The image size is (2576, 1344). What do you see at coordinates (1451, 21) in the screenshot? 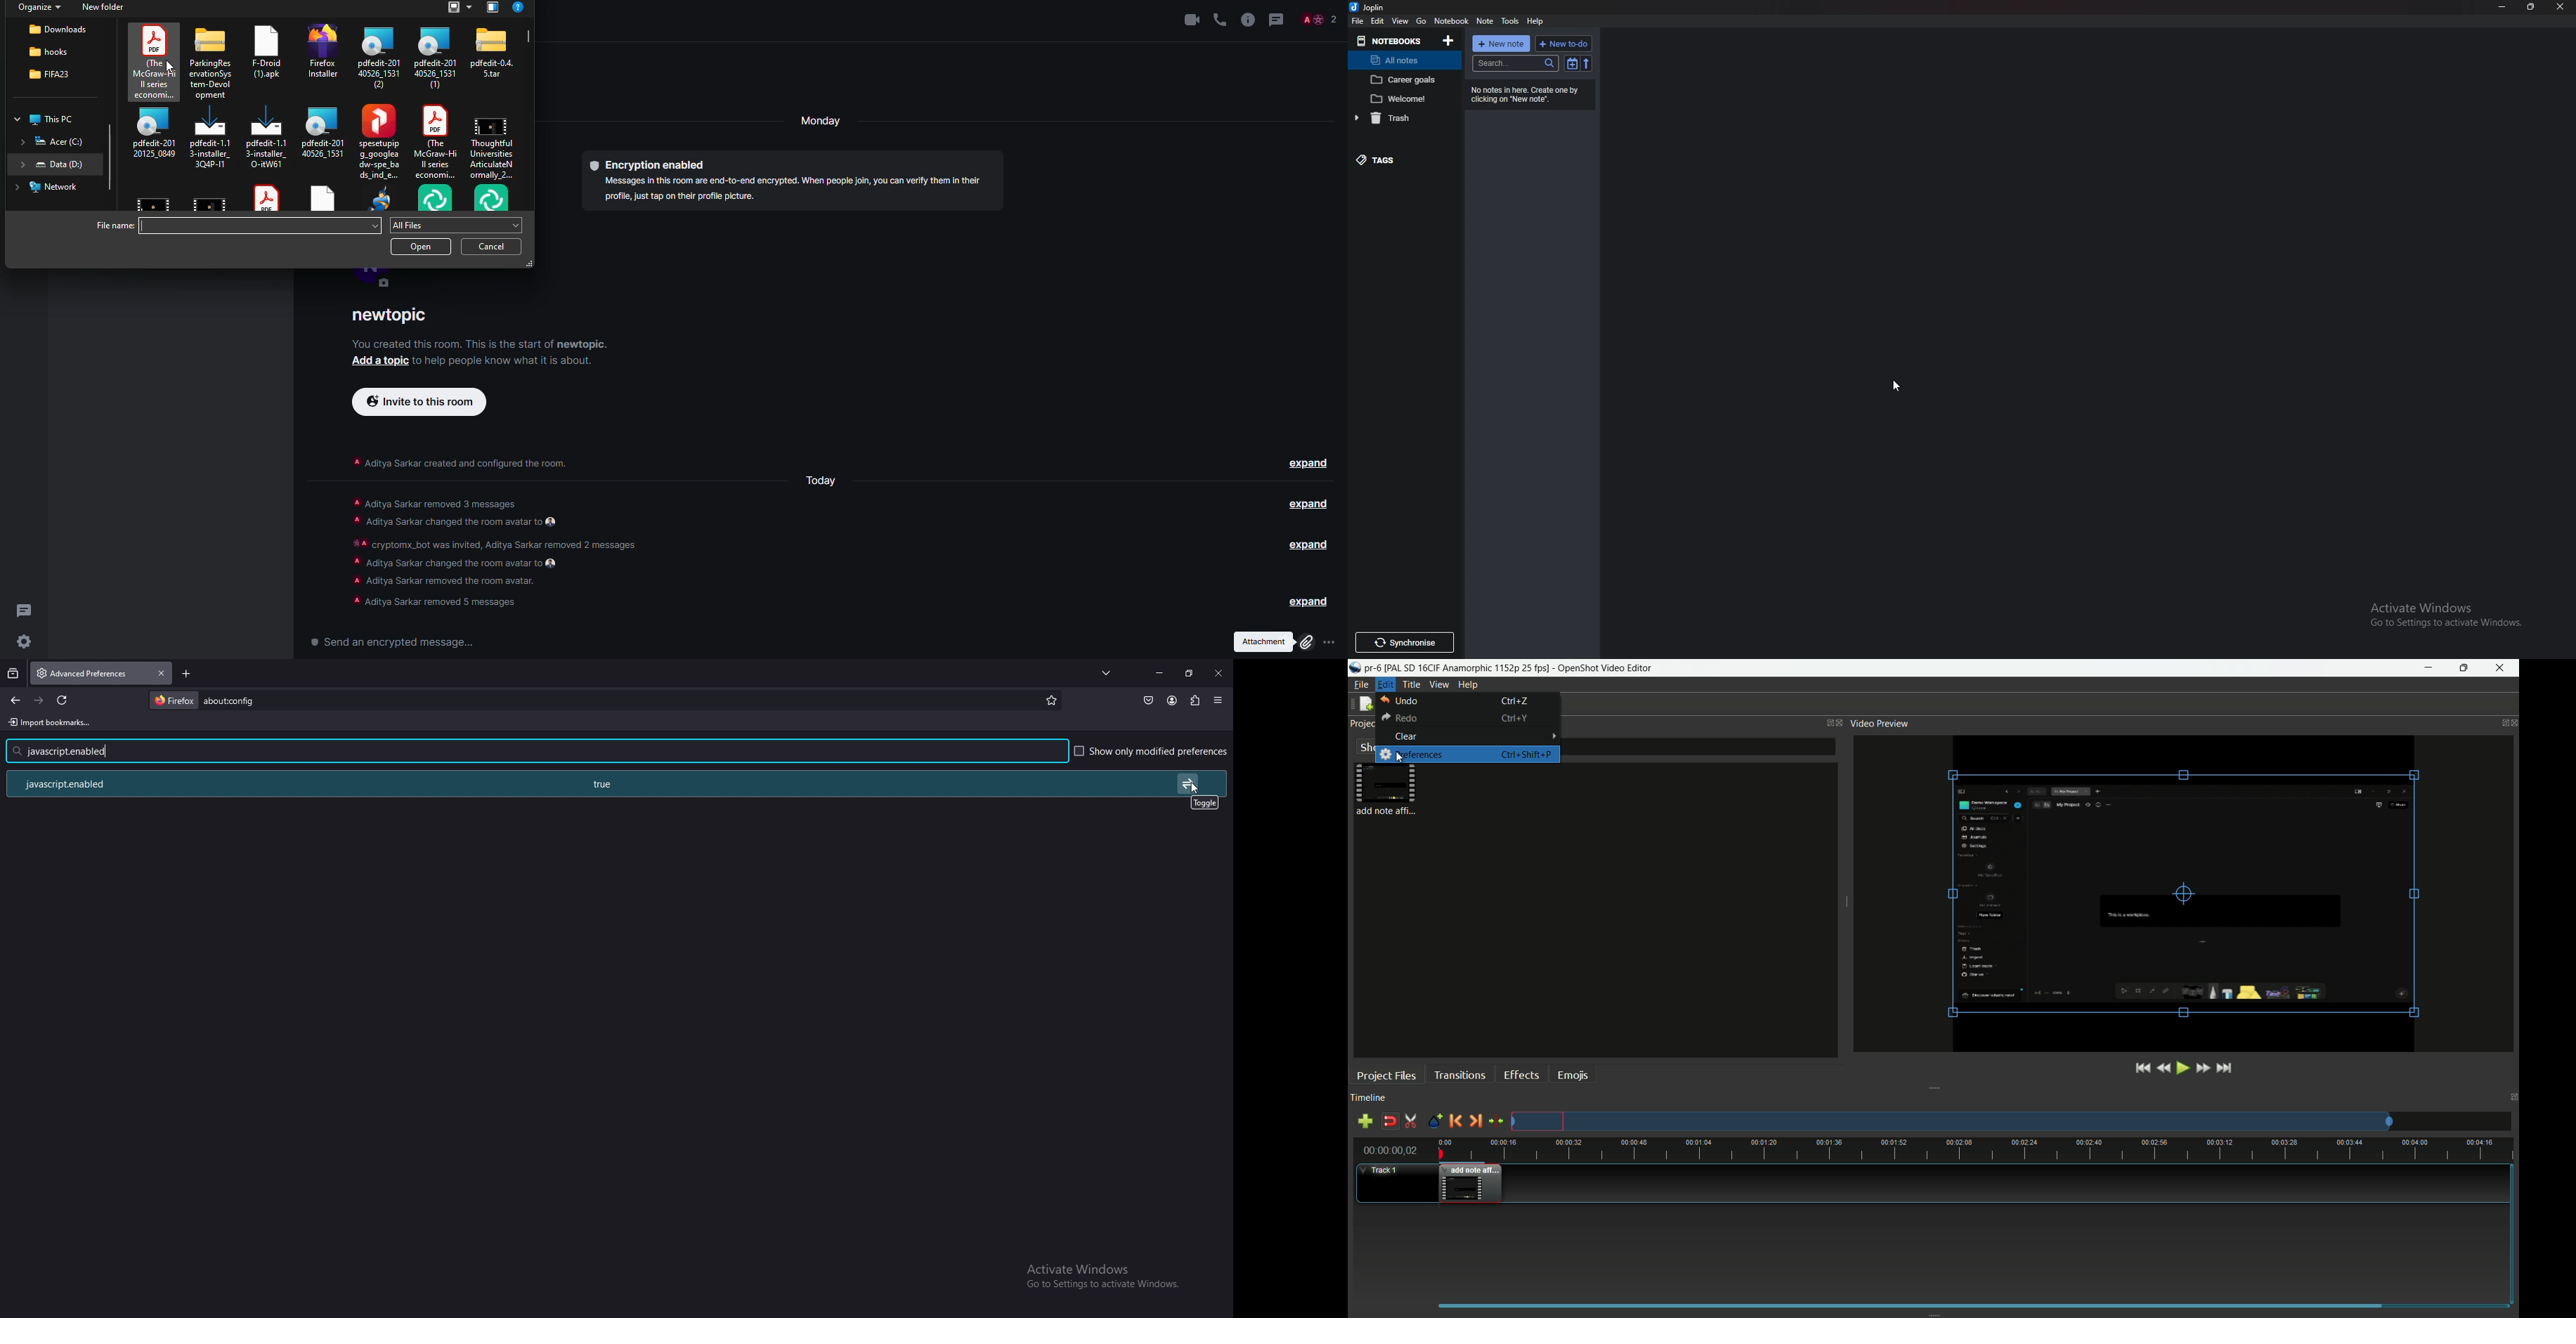
I see `notebook` at bounding box center [1451, 21].